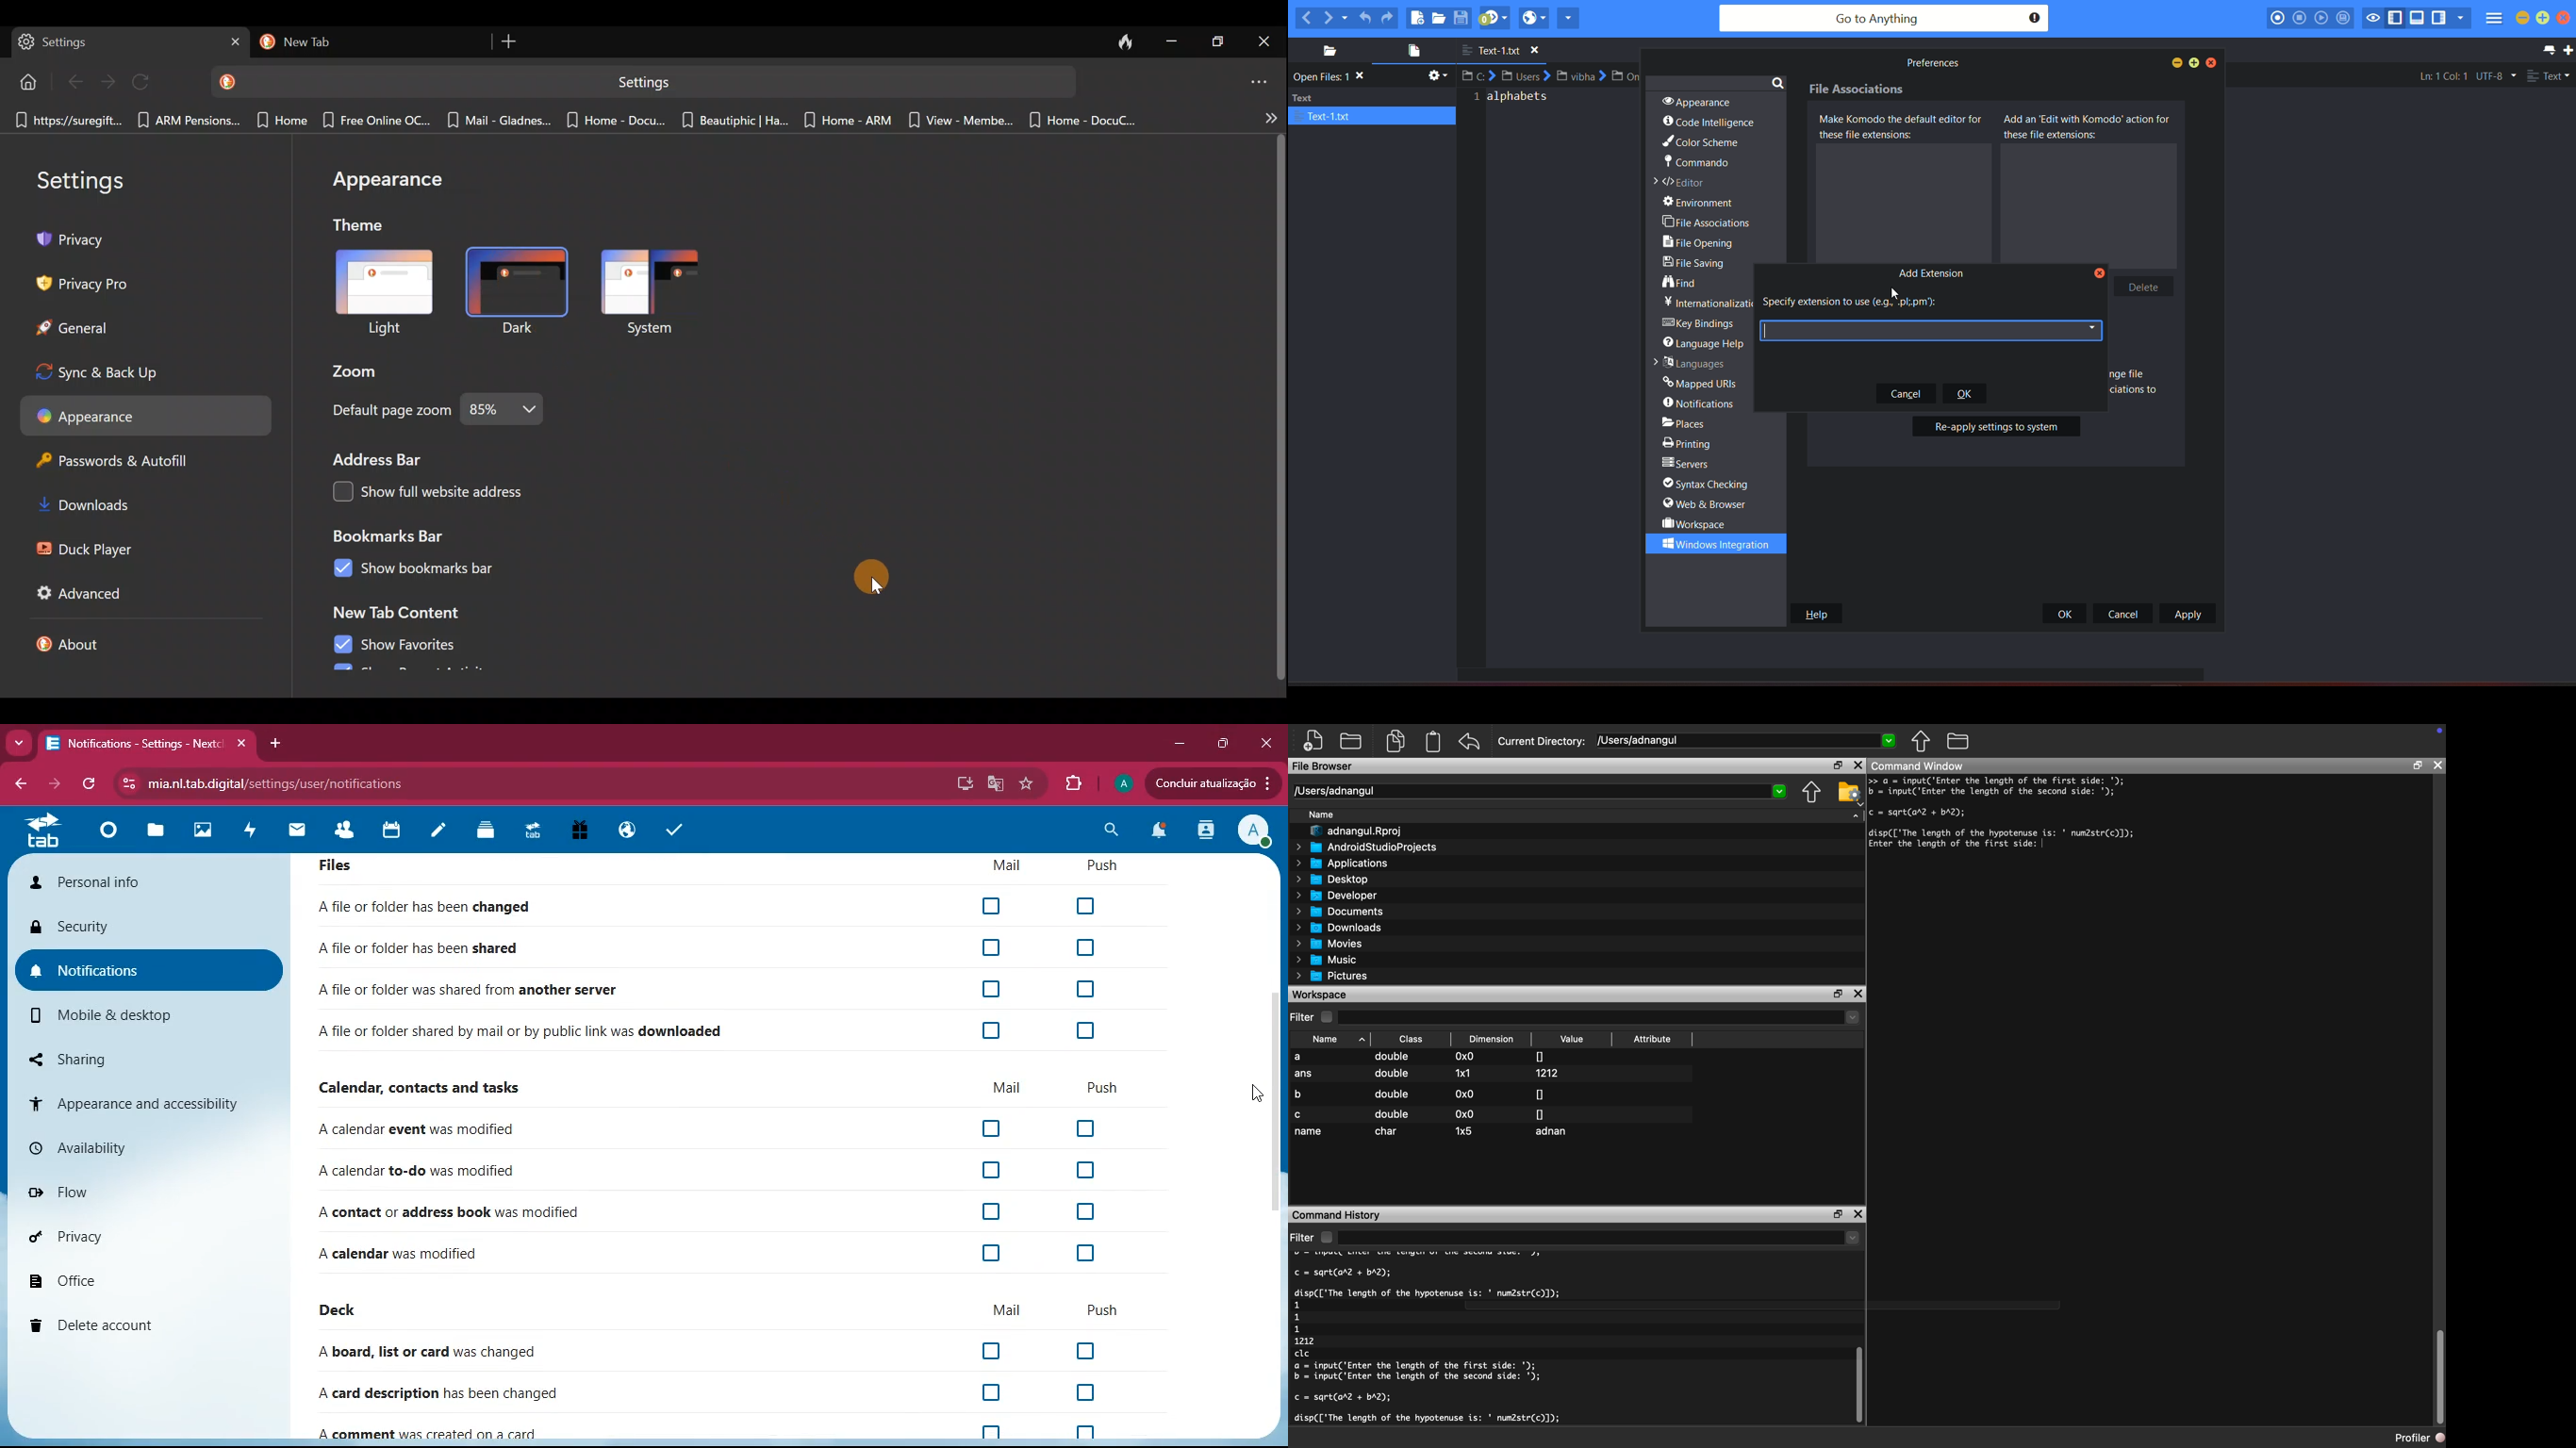  I want to click on Checkbox, so click(991, 906).